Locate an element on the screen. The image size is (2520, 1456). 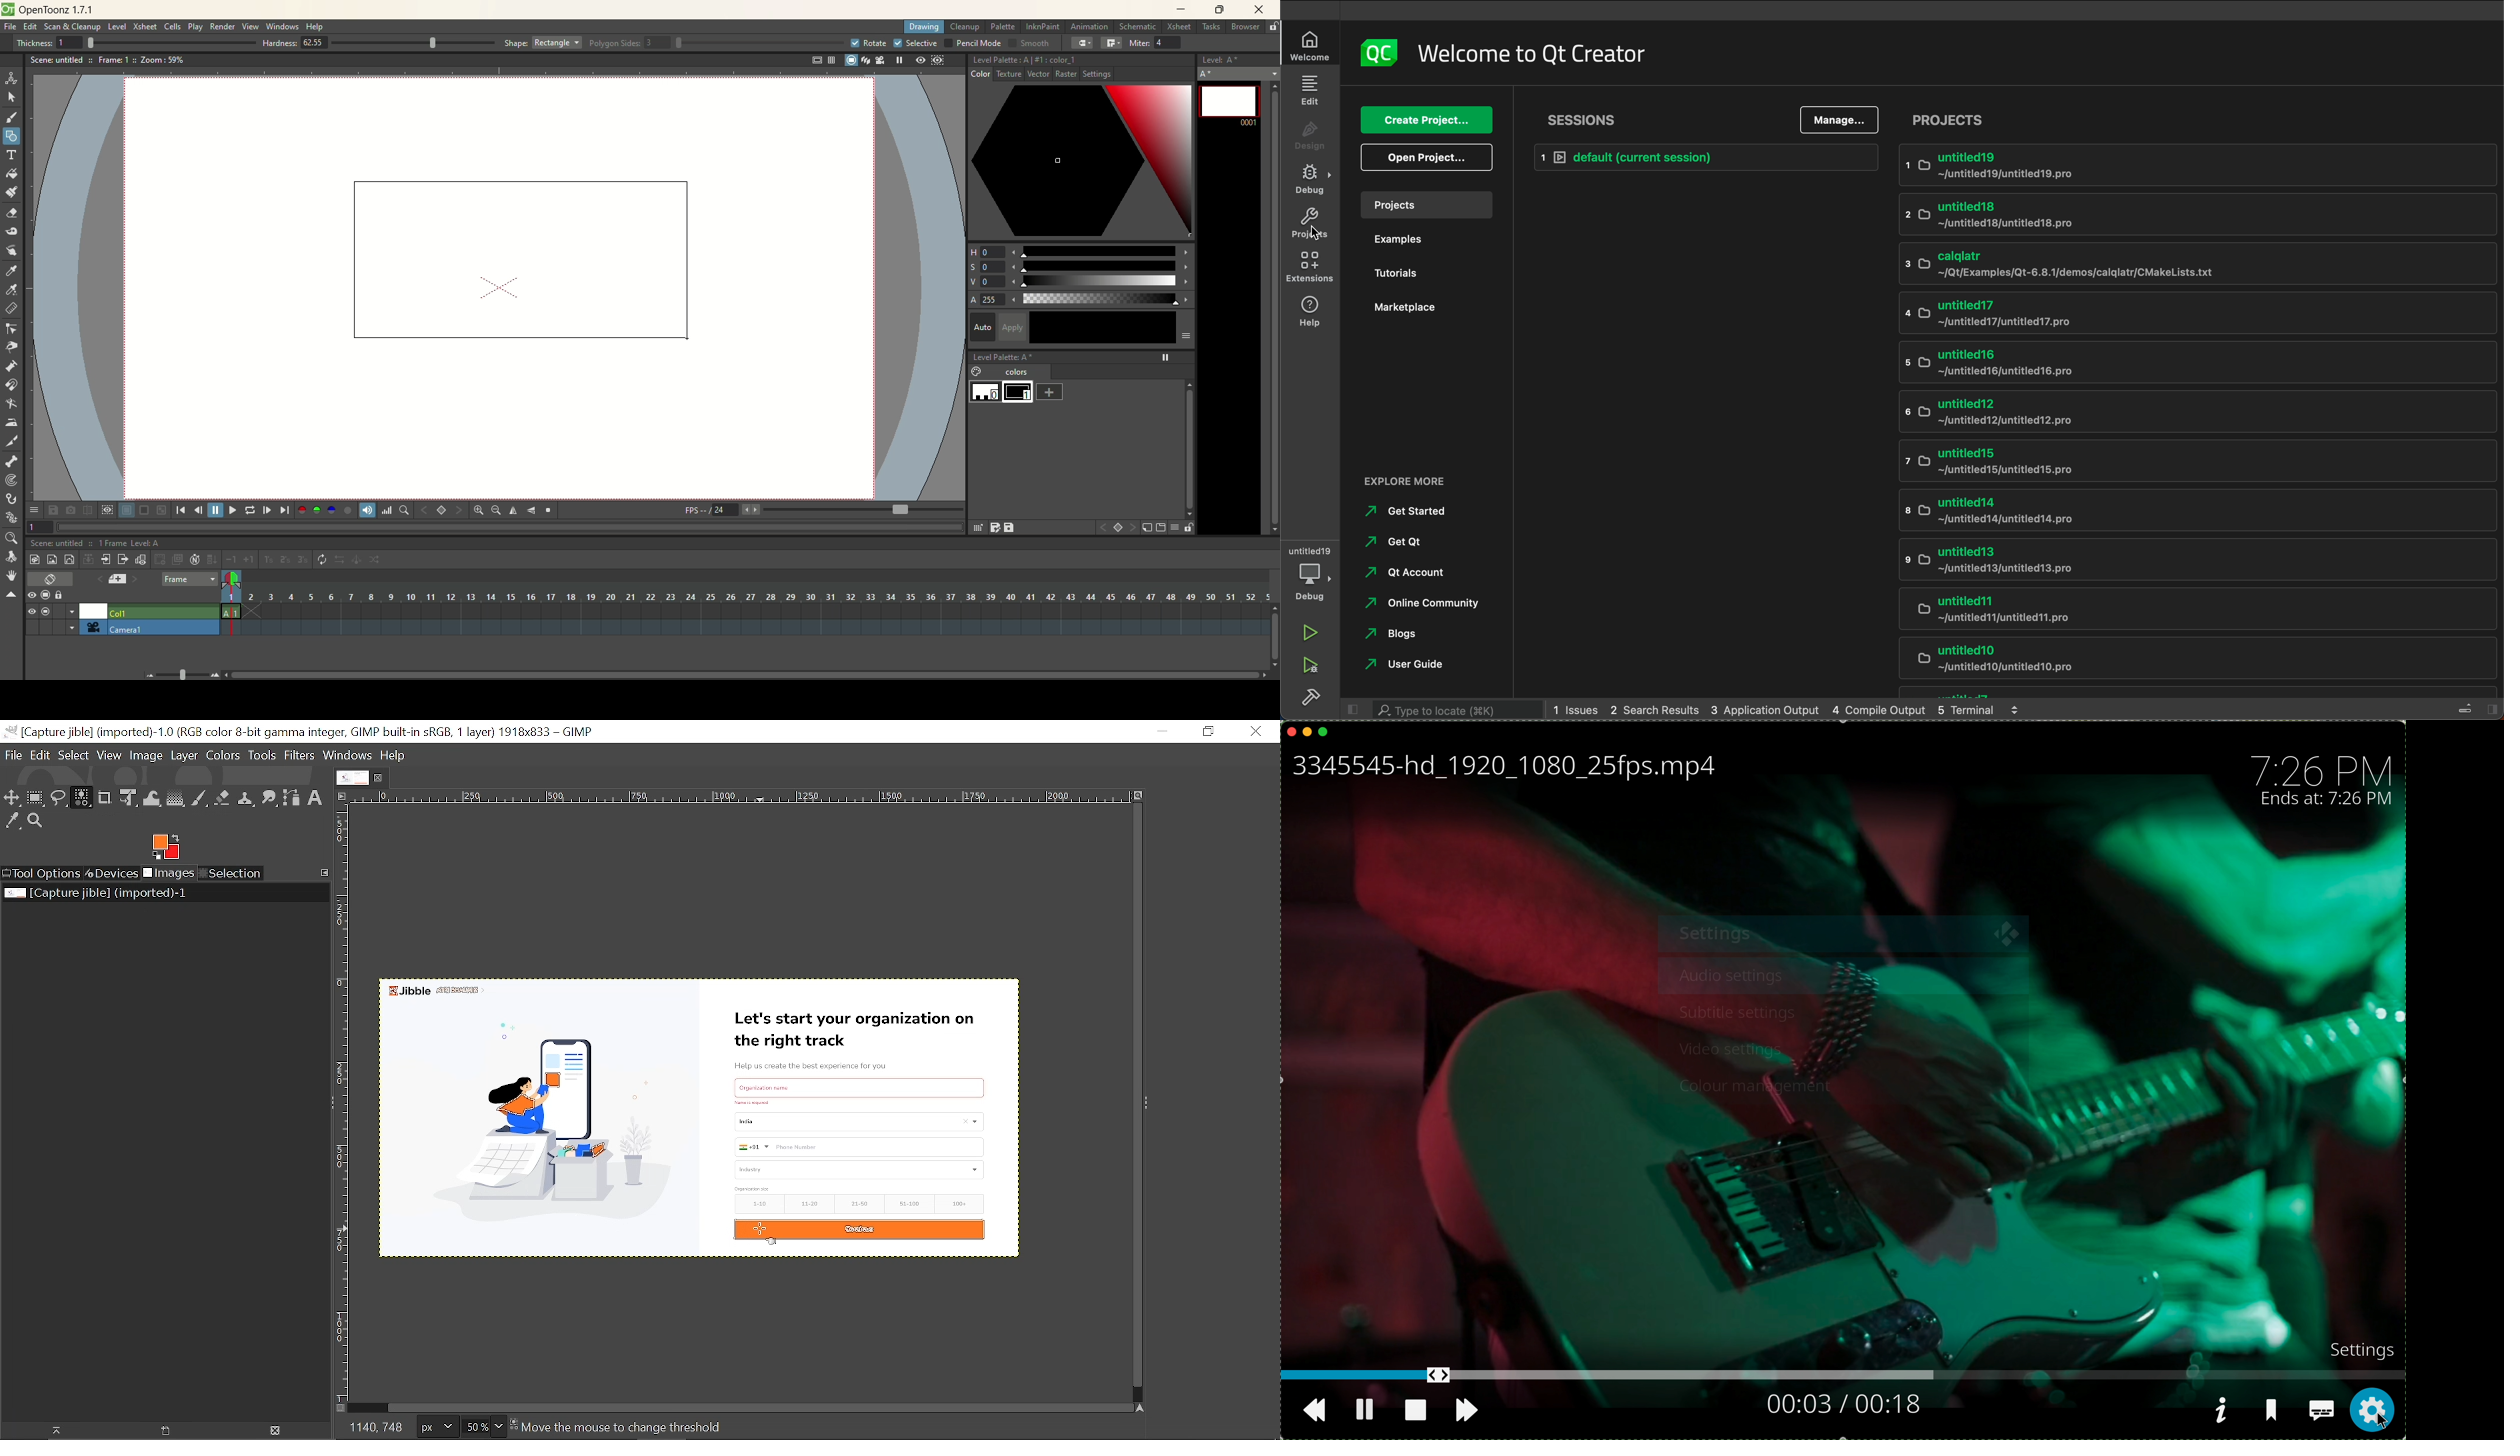
auto is located at coordinates (982, 326).